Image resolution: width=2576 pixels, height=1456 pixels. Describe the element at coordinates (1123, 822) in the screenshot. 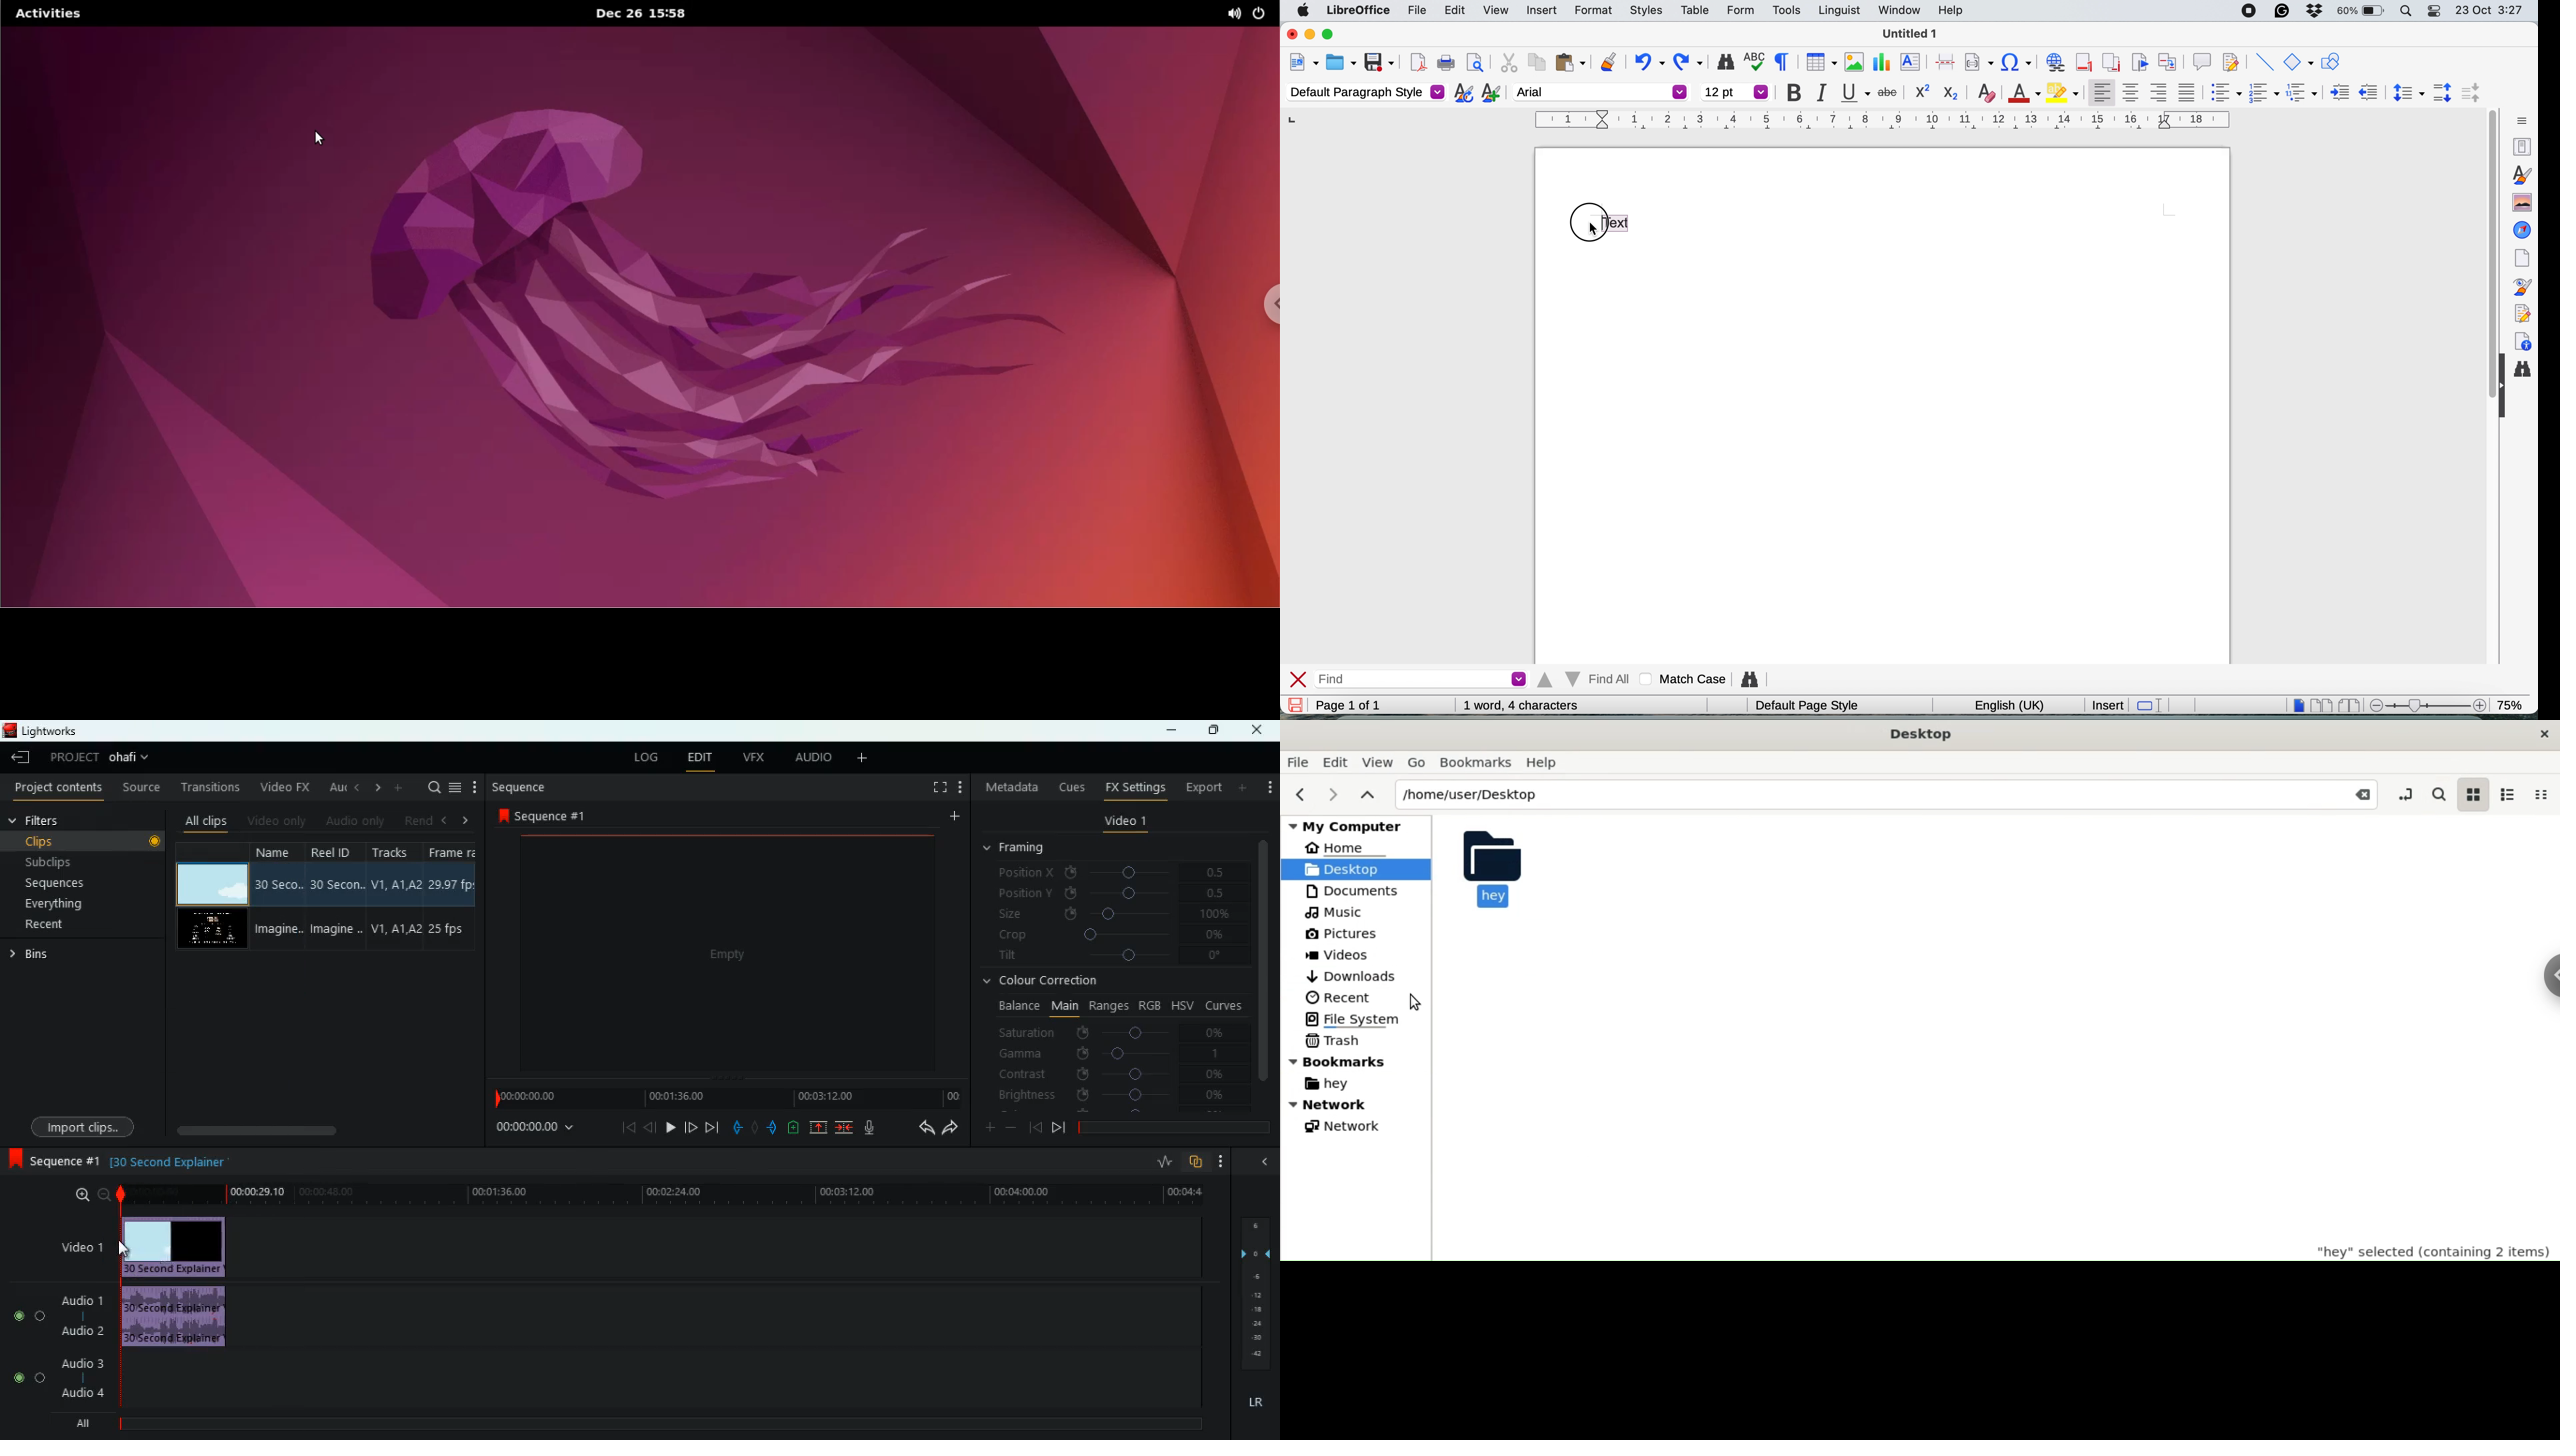

I see `video 1` at that location.